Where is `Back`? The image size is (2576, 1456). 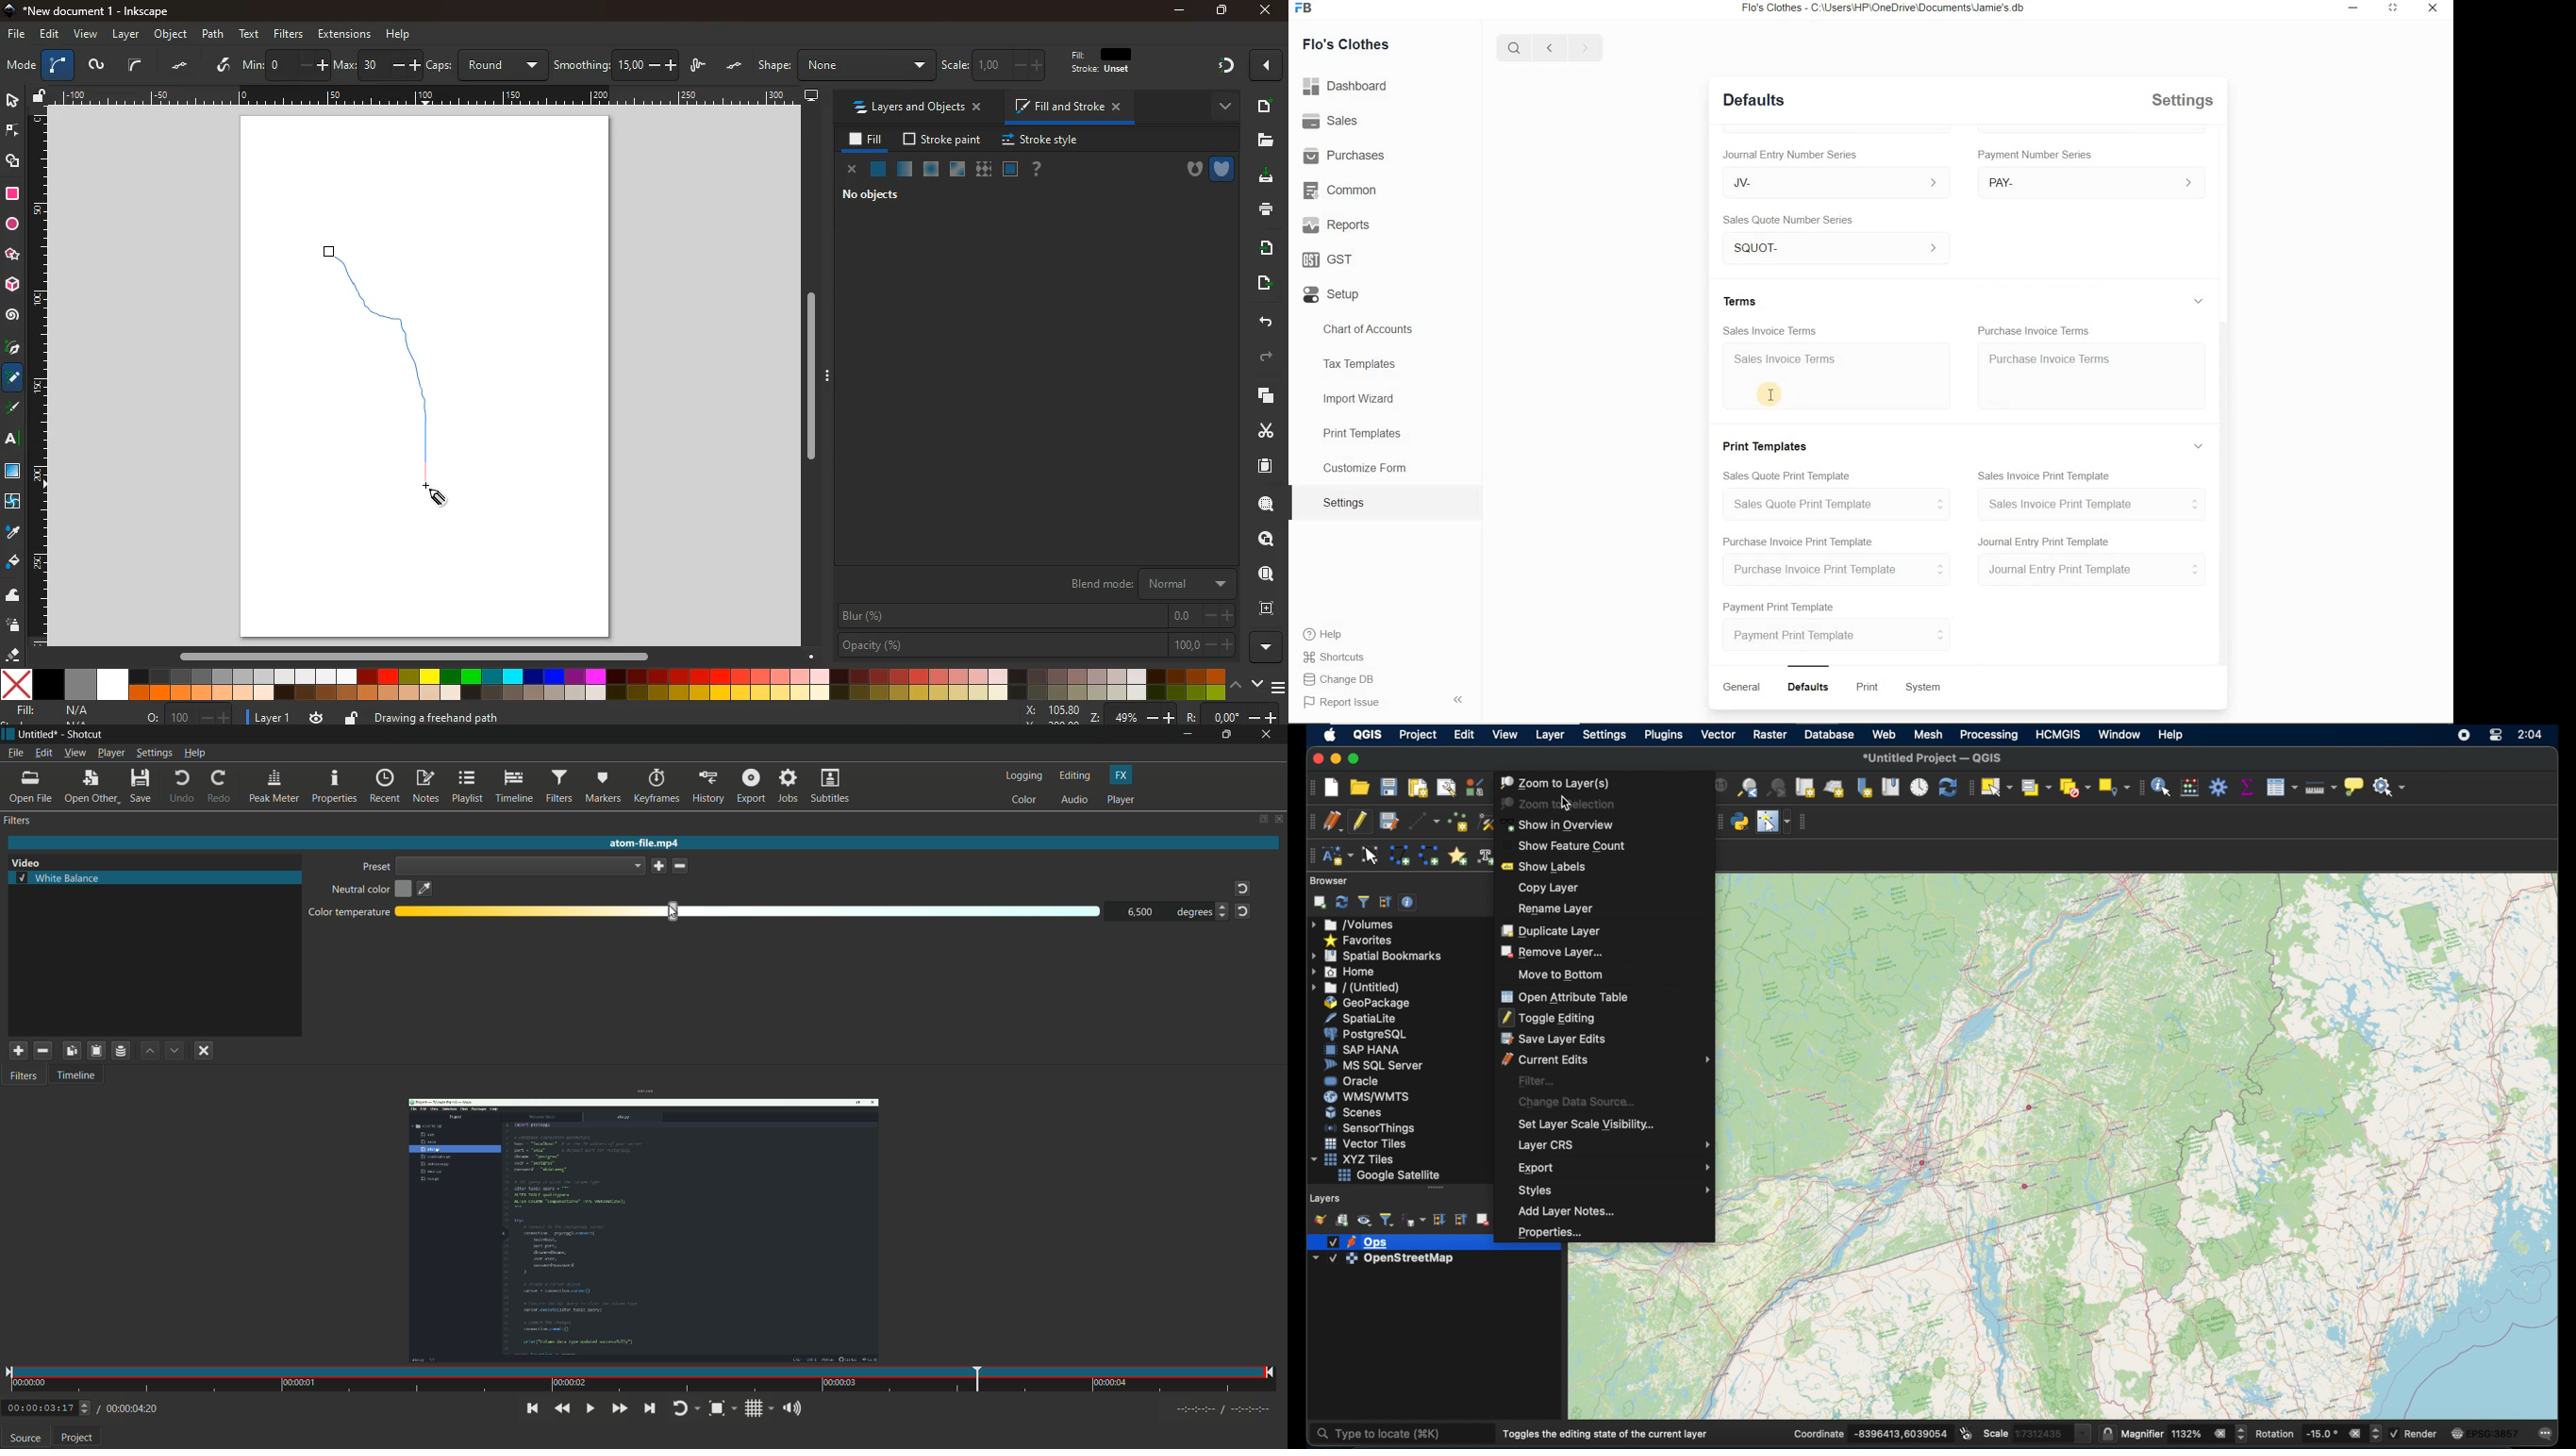 Back is located at coordinates (1549, 46).